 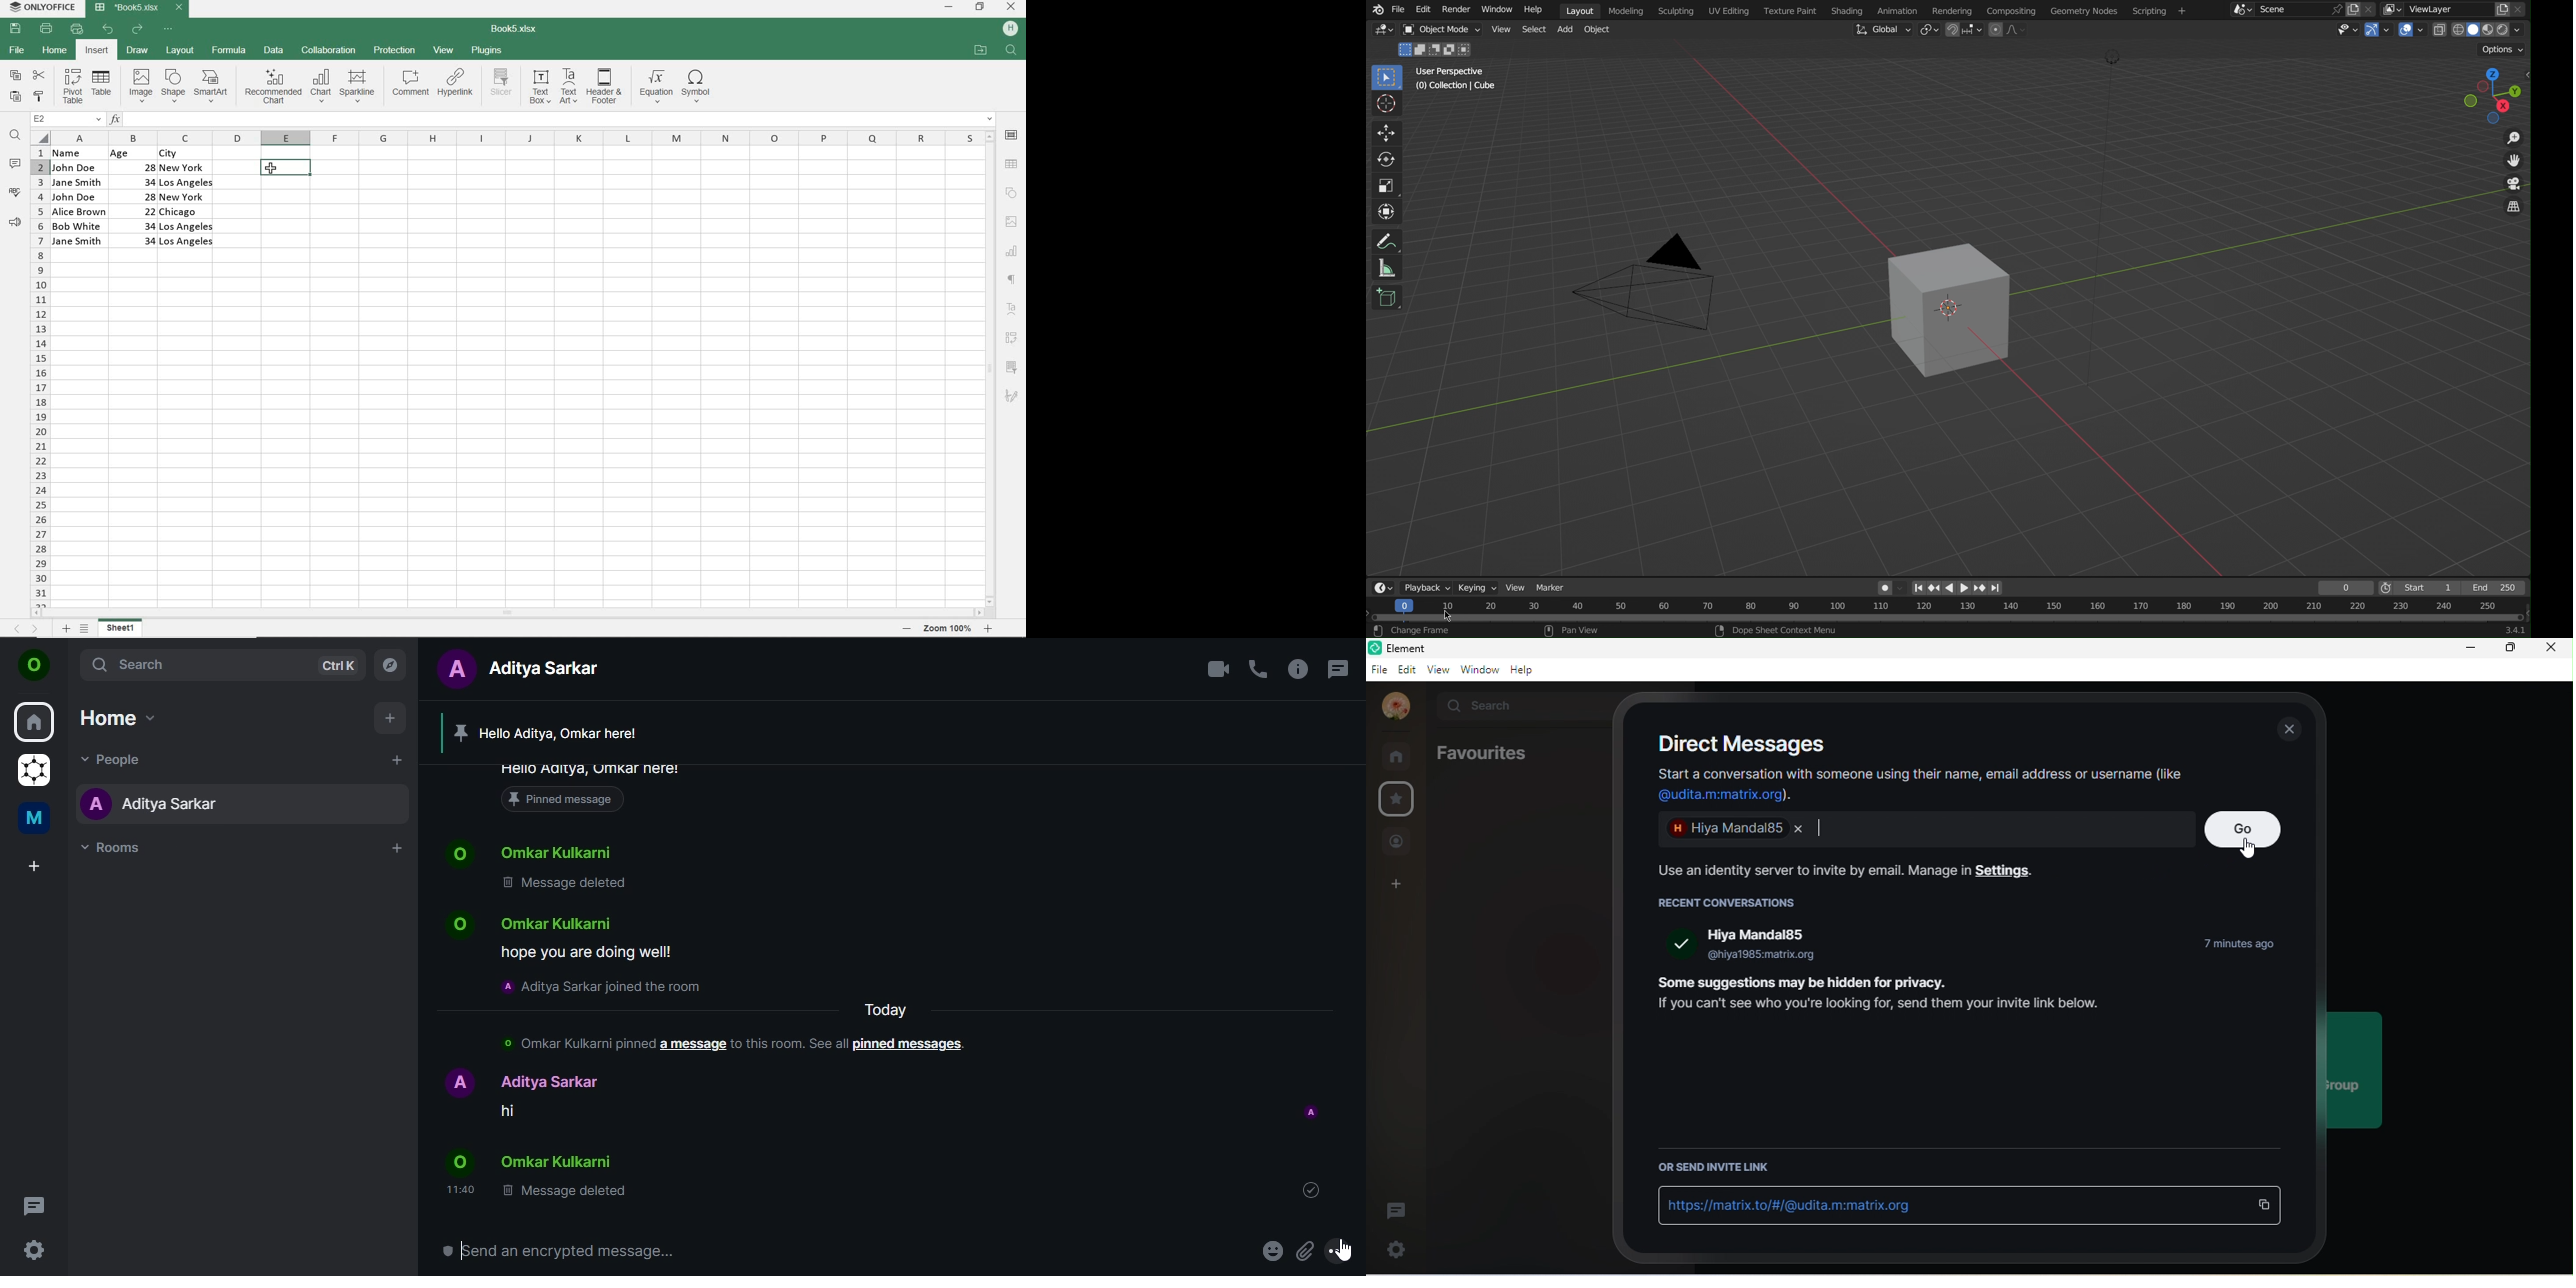 What do you see at coordinates (2227, 945) in the screenshot?
I see `7 min ago` at bounding box center [2227, 945].